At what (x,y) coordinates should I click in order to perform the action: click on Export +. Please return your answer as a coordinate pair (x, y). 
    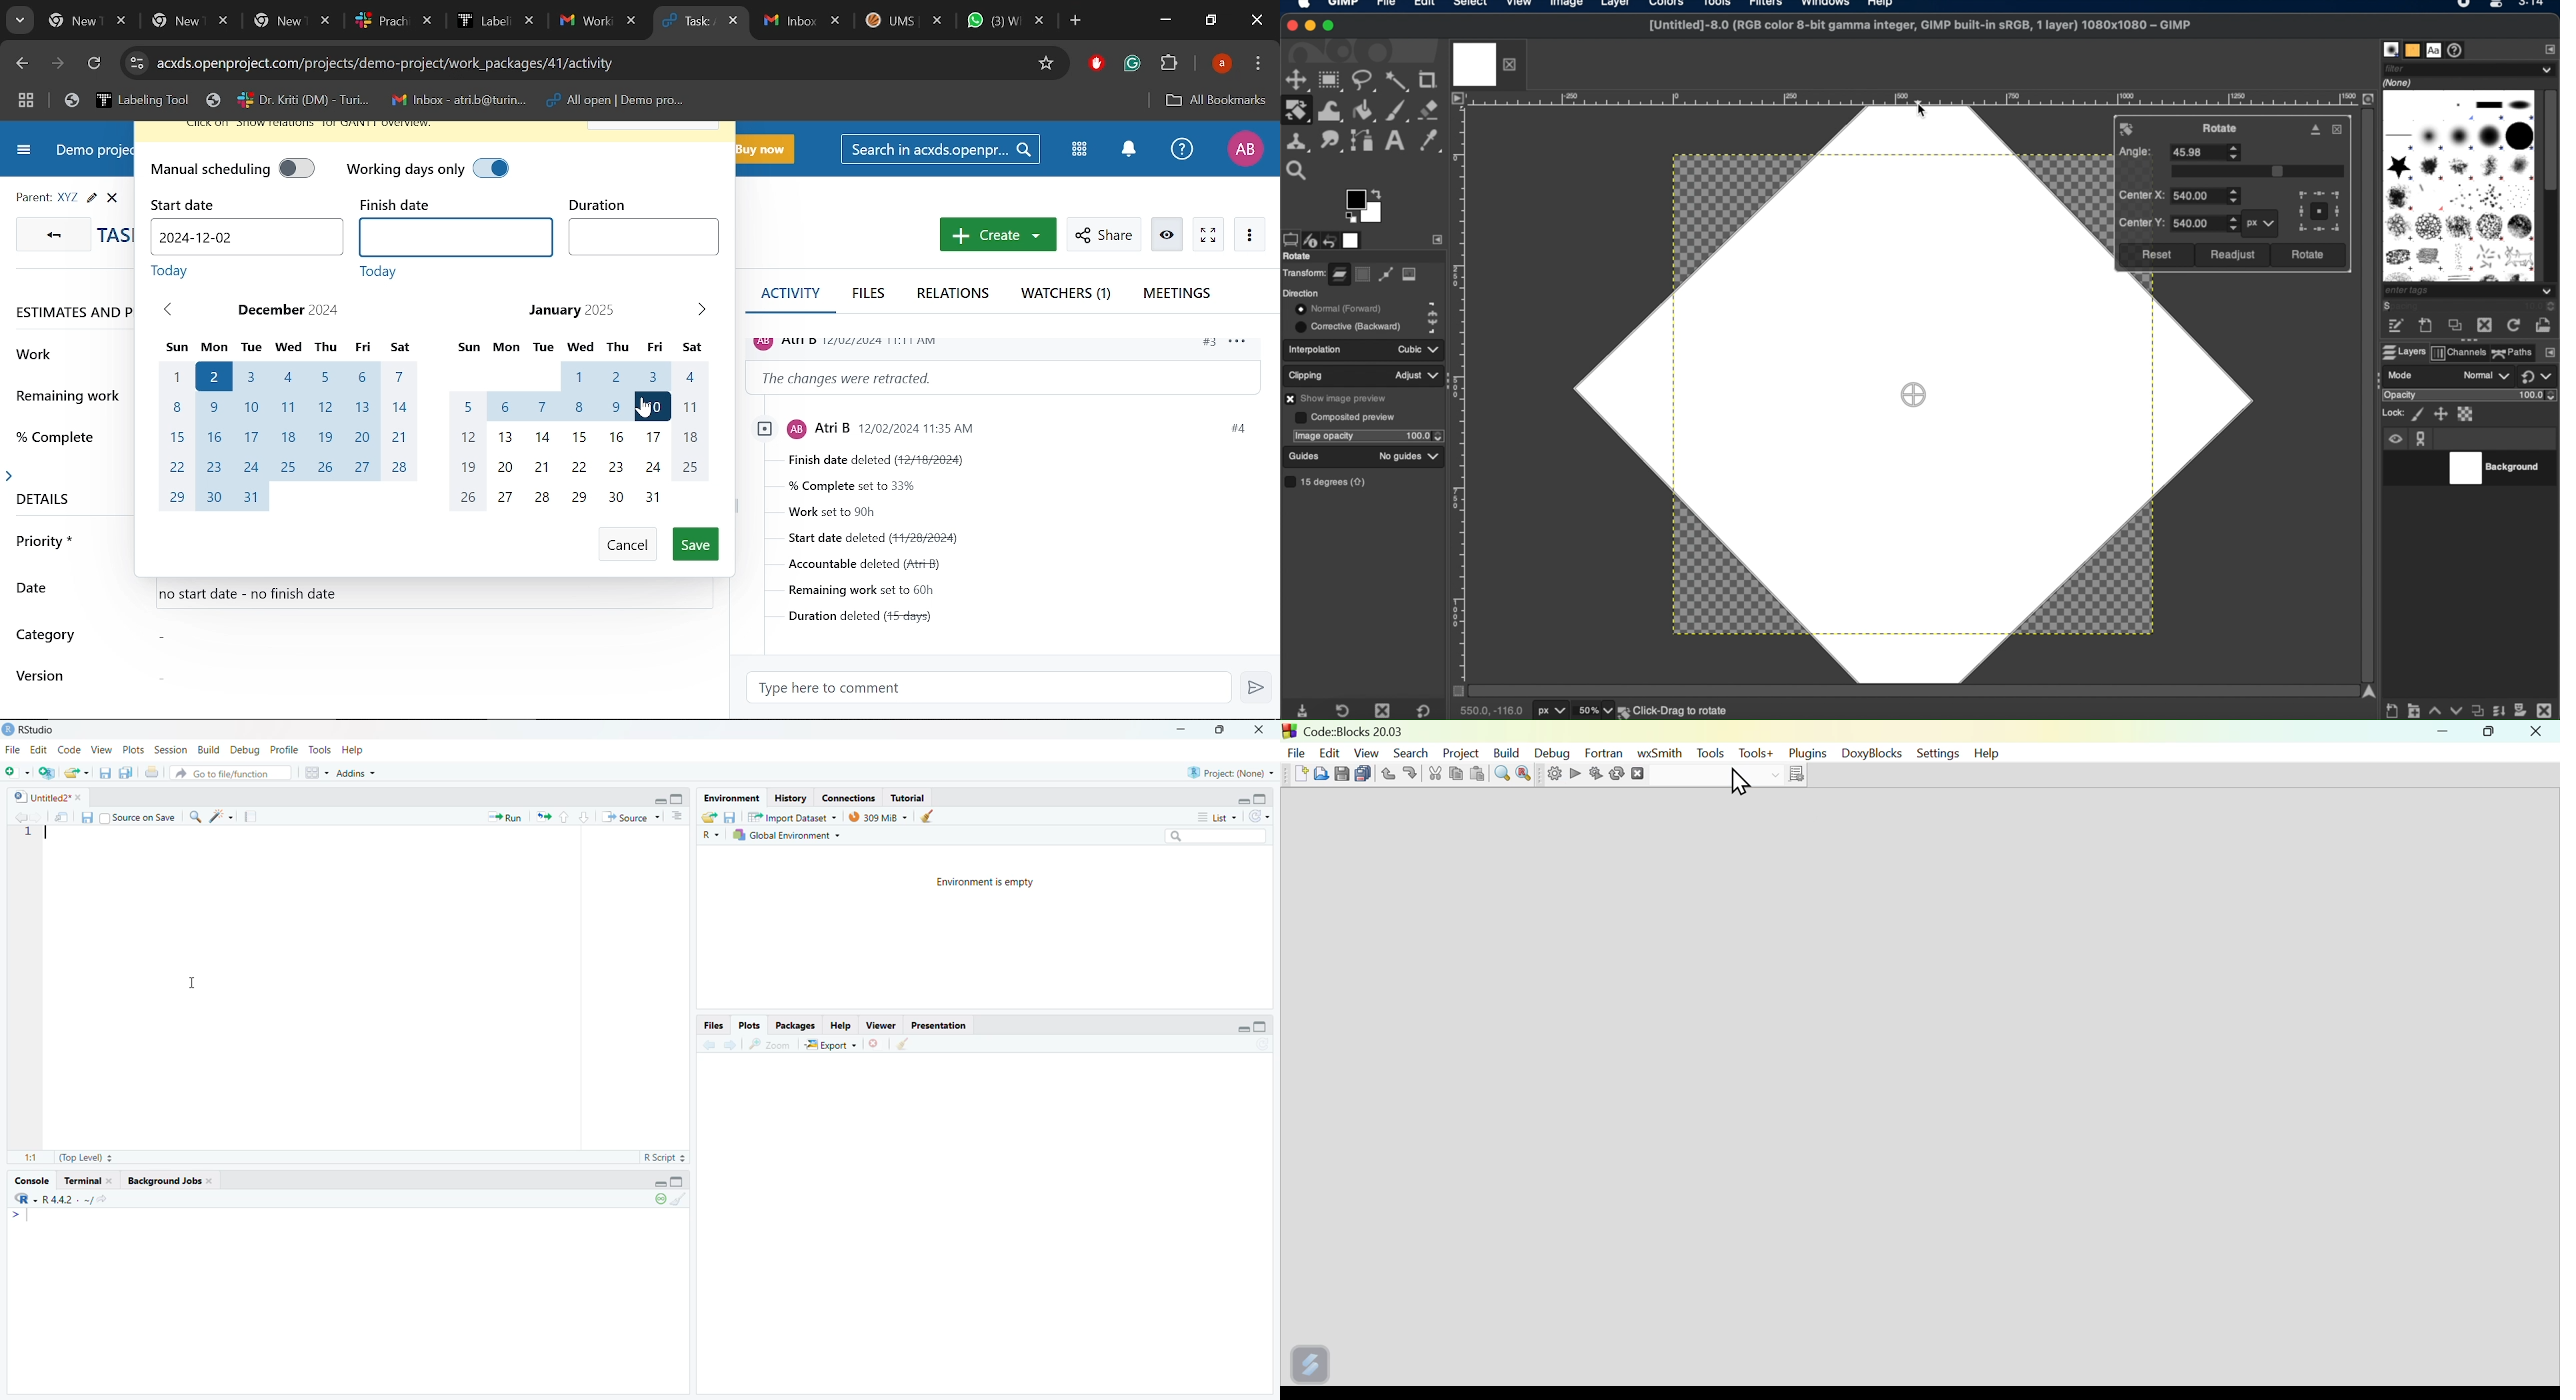
    Looking at the image, I should click on (829, 1045).